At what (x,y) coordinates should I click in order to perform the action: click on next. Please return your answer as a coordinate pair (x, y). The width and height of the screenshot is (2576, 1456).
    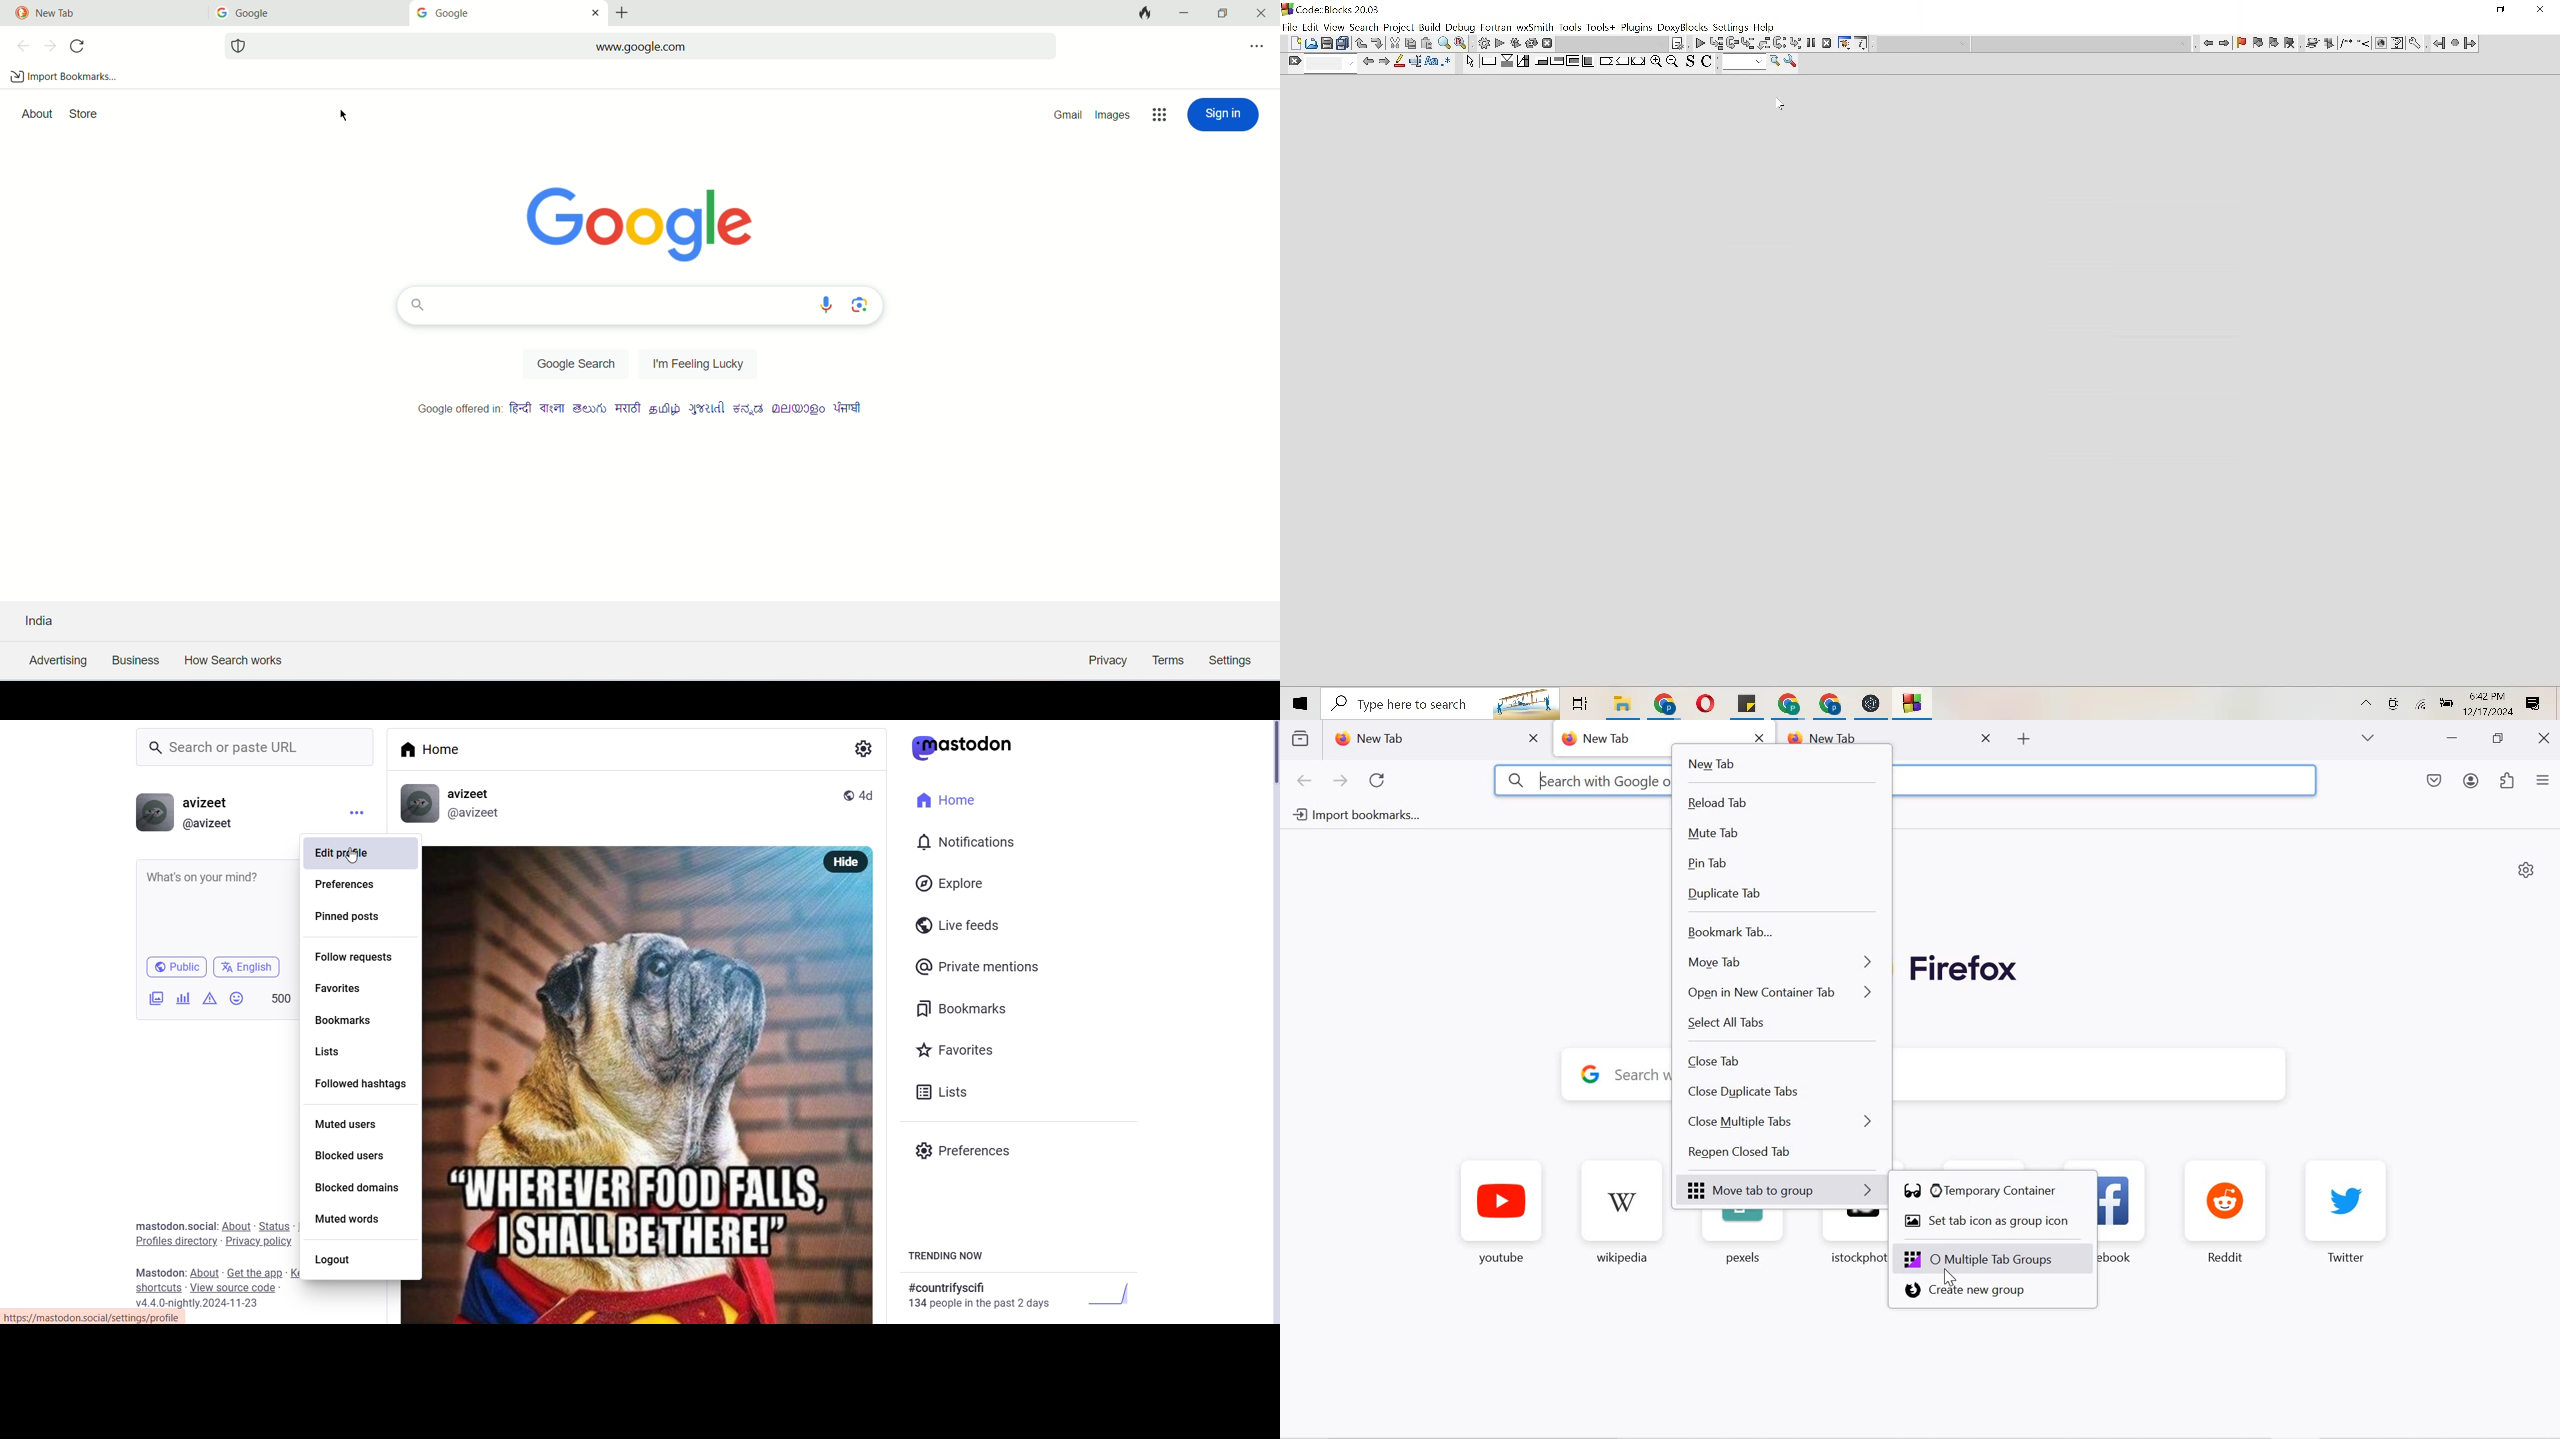
    Looking at the image, I should click on (49, 47).